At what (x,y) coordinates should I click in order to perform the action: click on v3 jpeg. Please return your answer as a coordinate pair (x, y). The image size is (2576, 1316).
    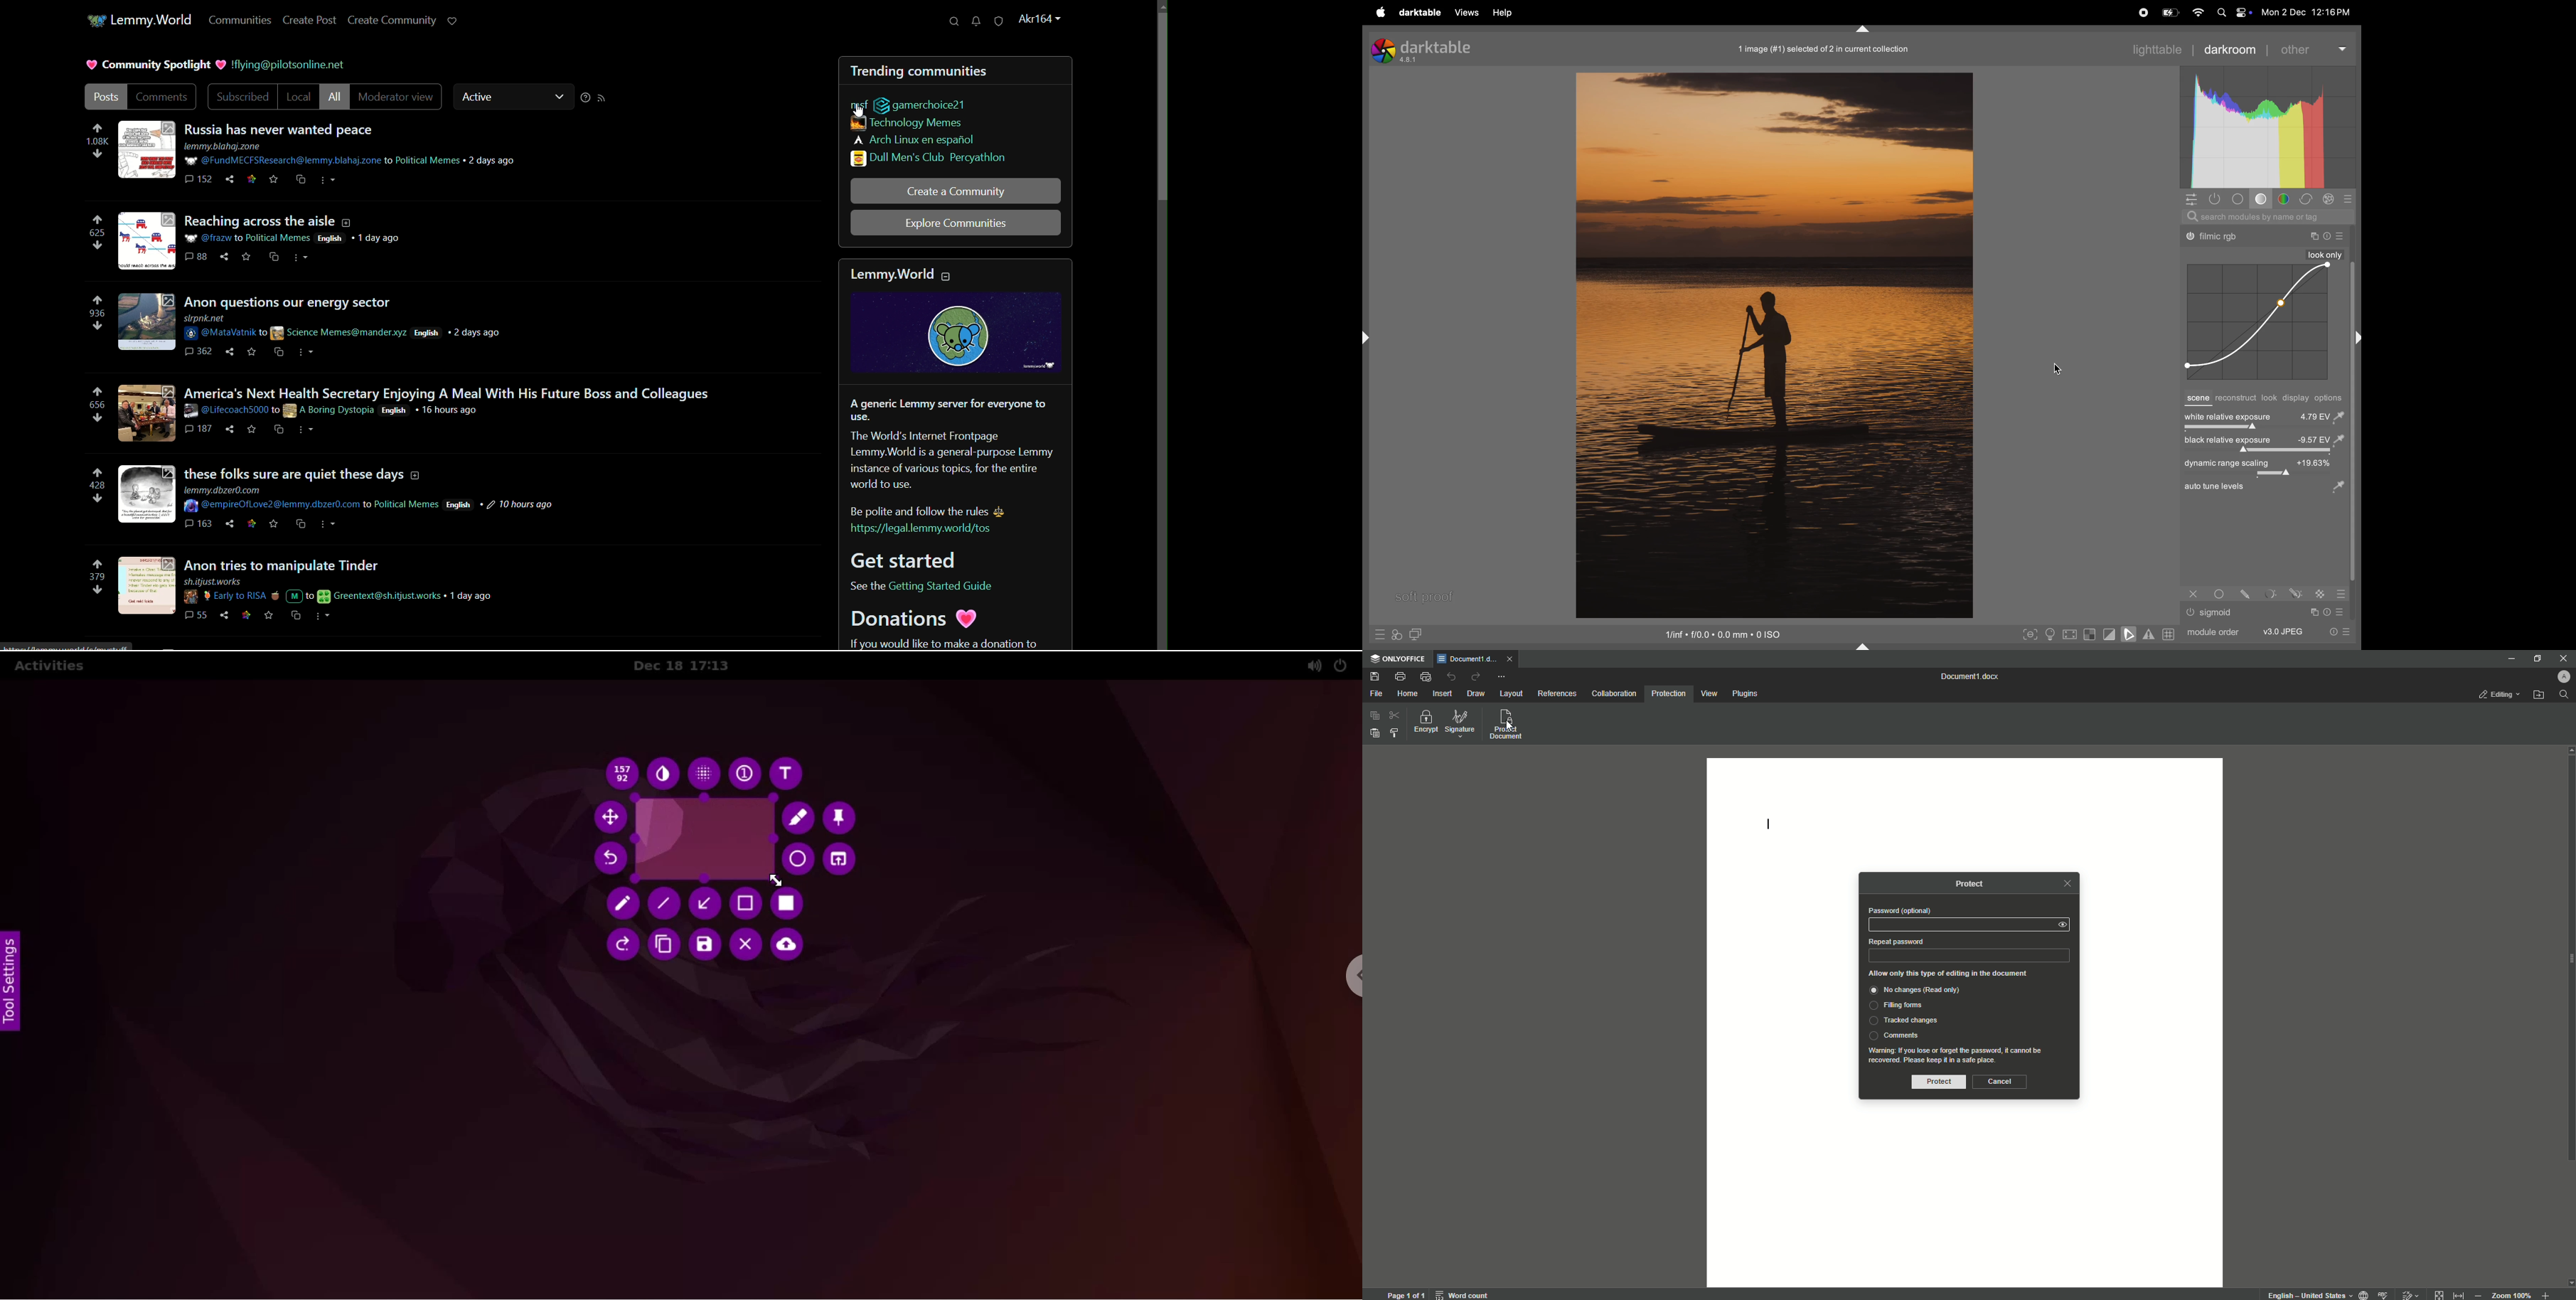
    Looking at the image, I should click on (2283, 631).